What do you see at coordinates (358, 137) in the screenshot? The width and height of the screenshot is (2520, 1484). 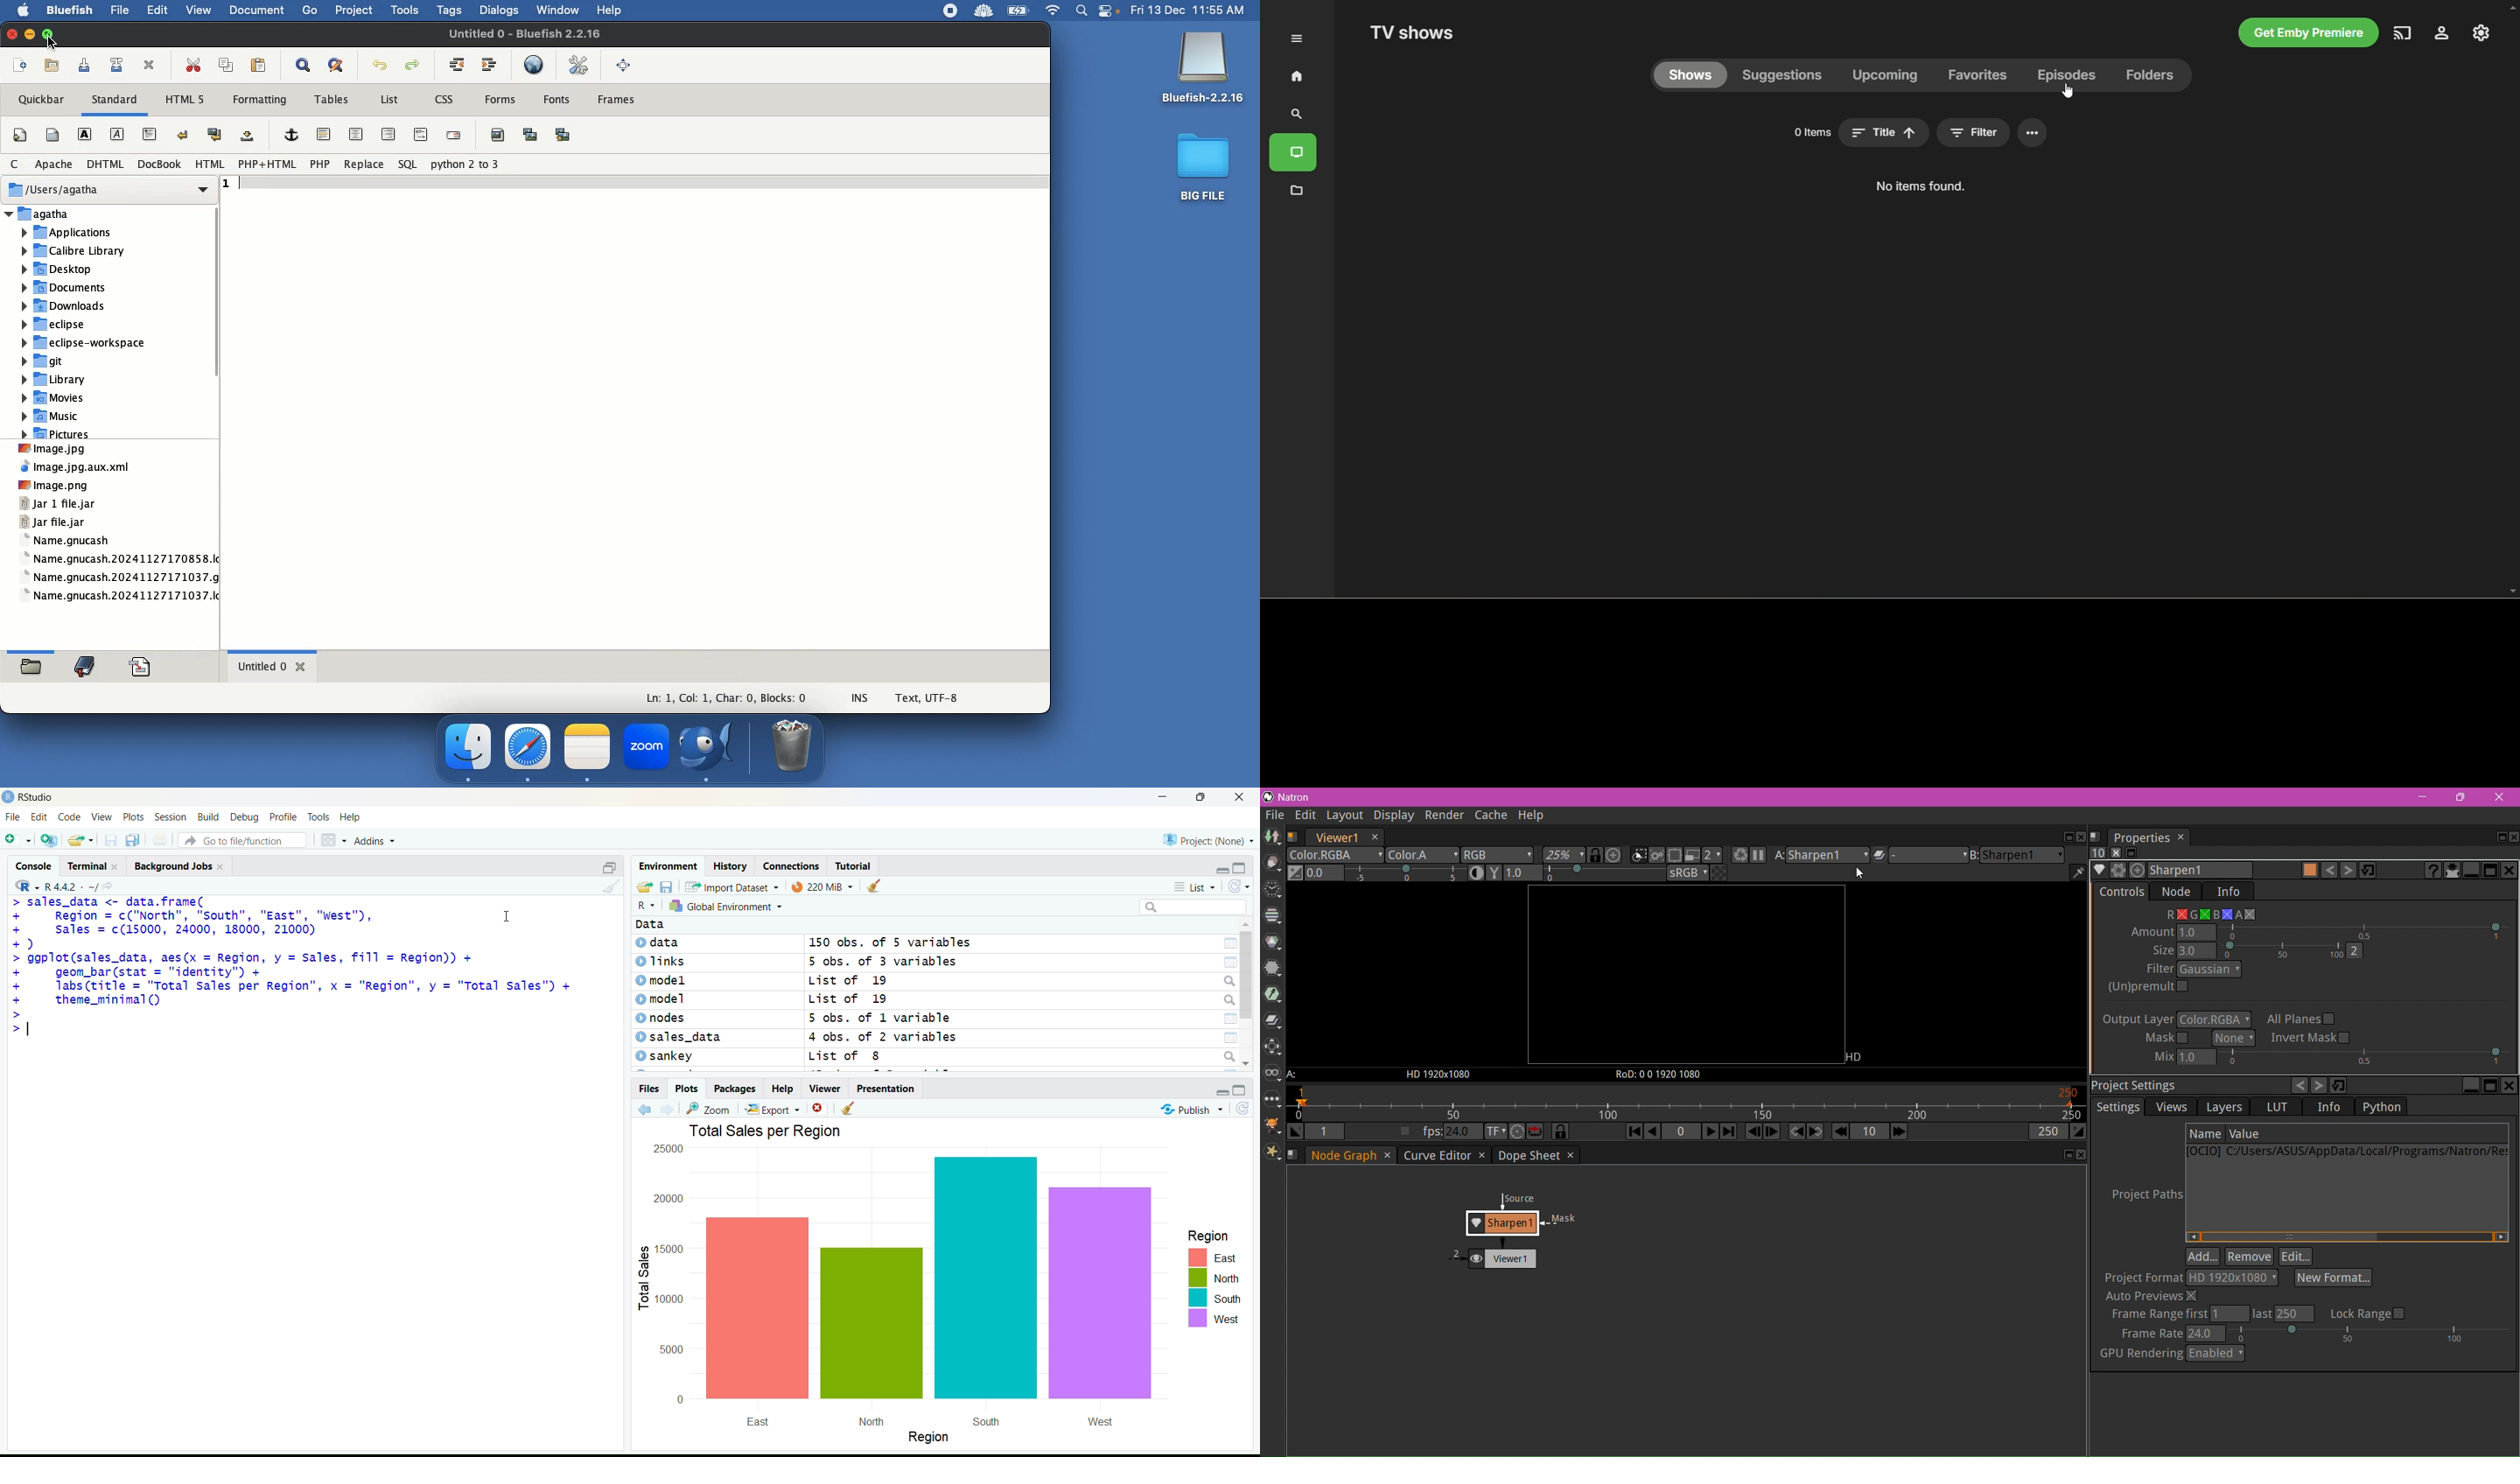 I see `Center` at bounding box center [358, 137].